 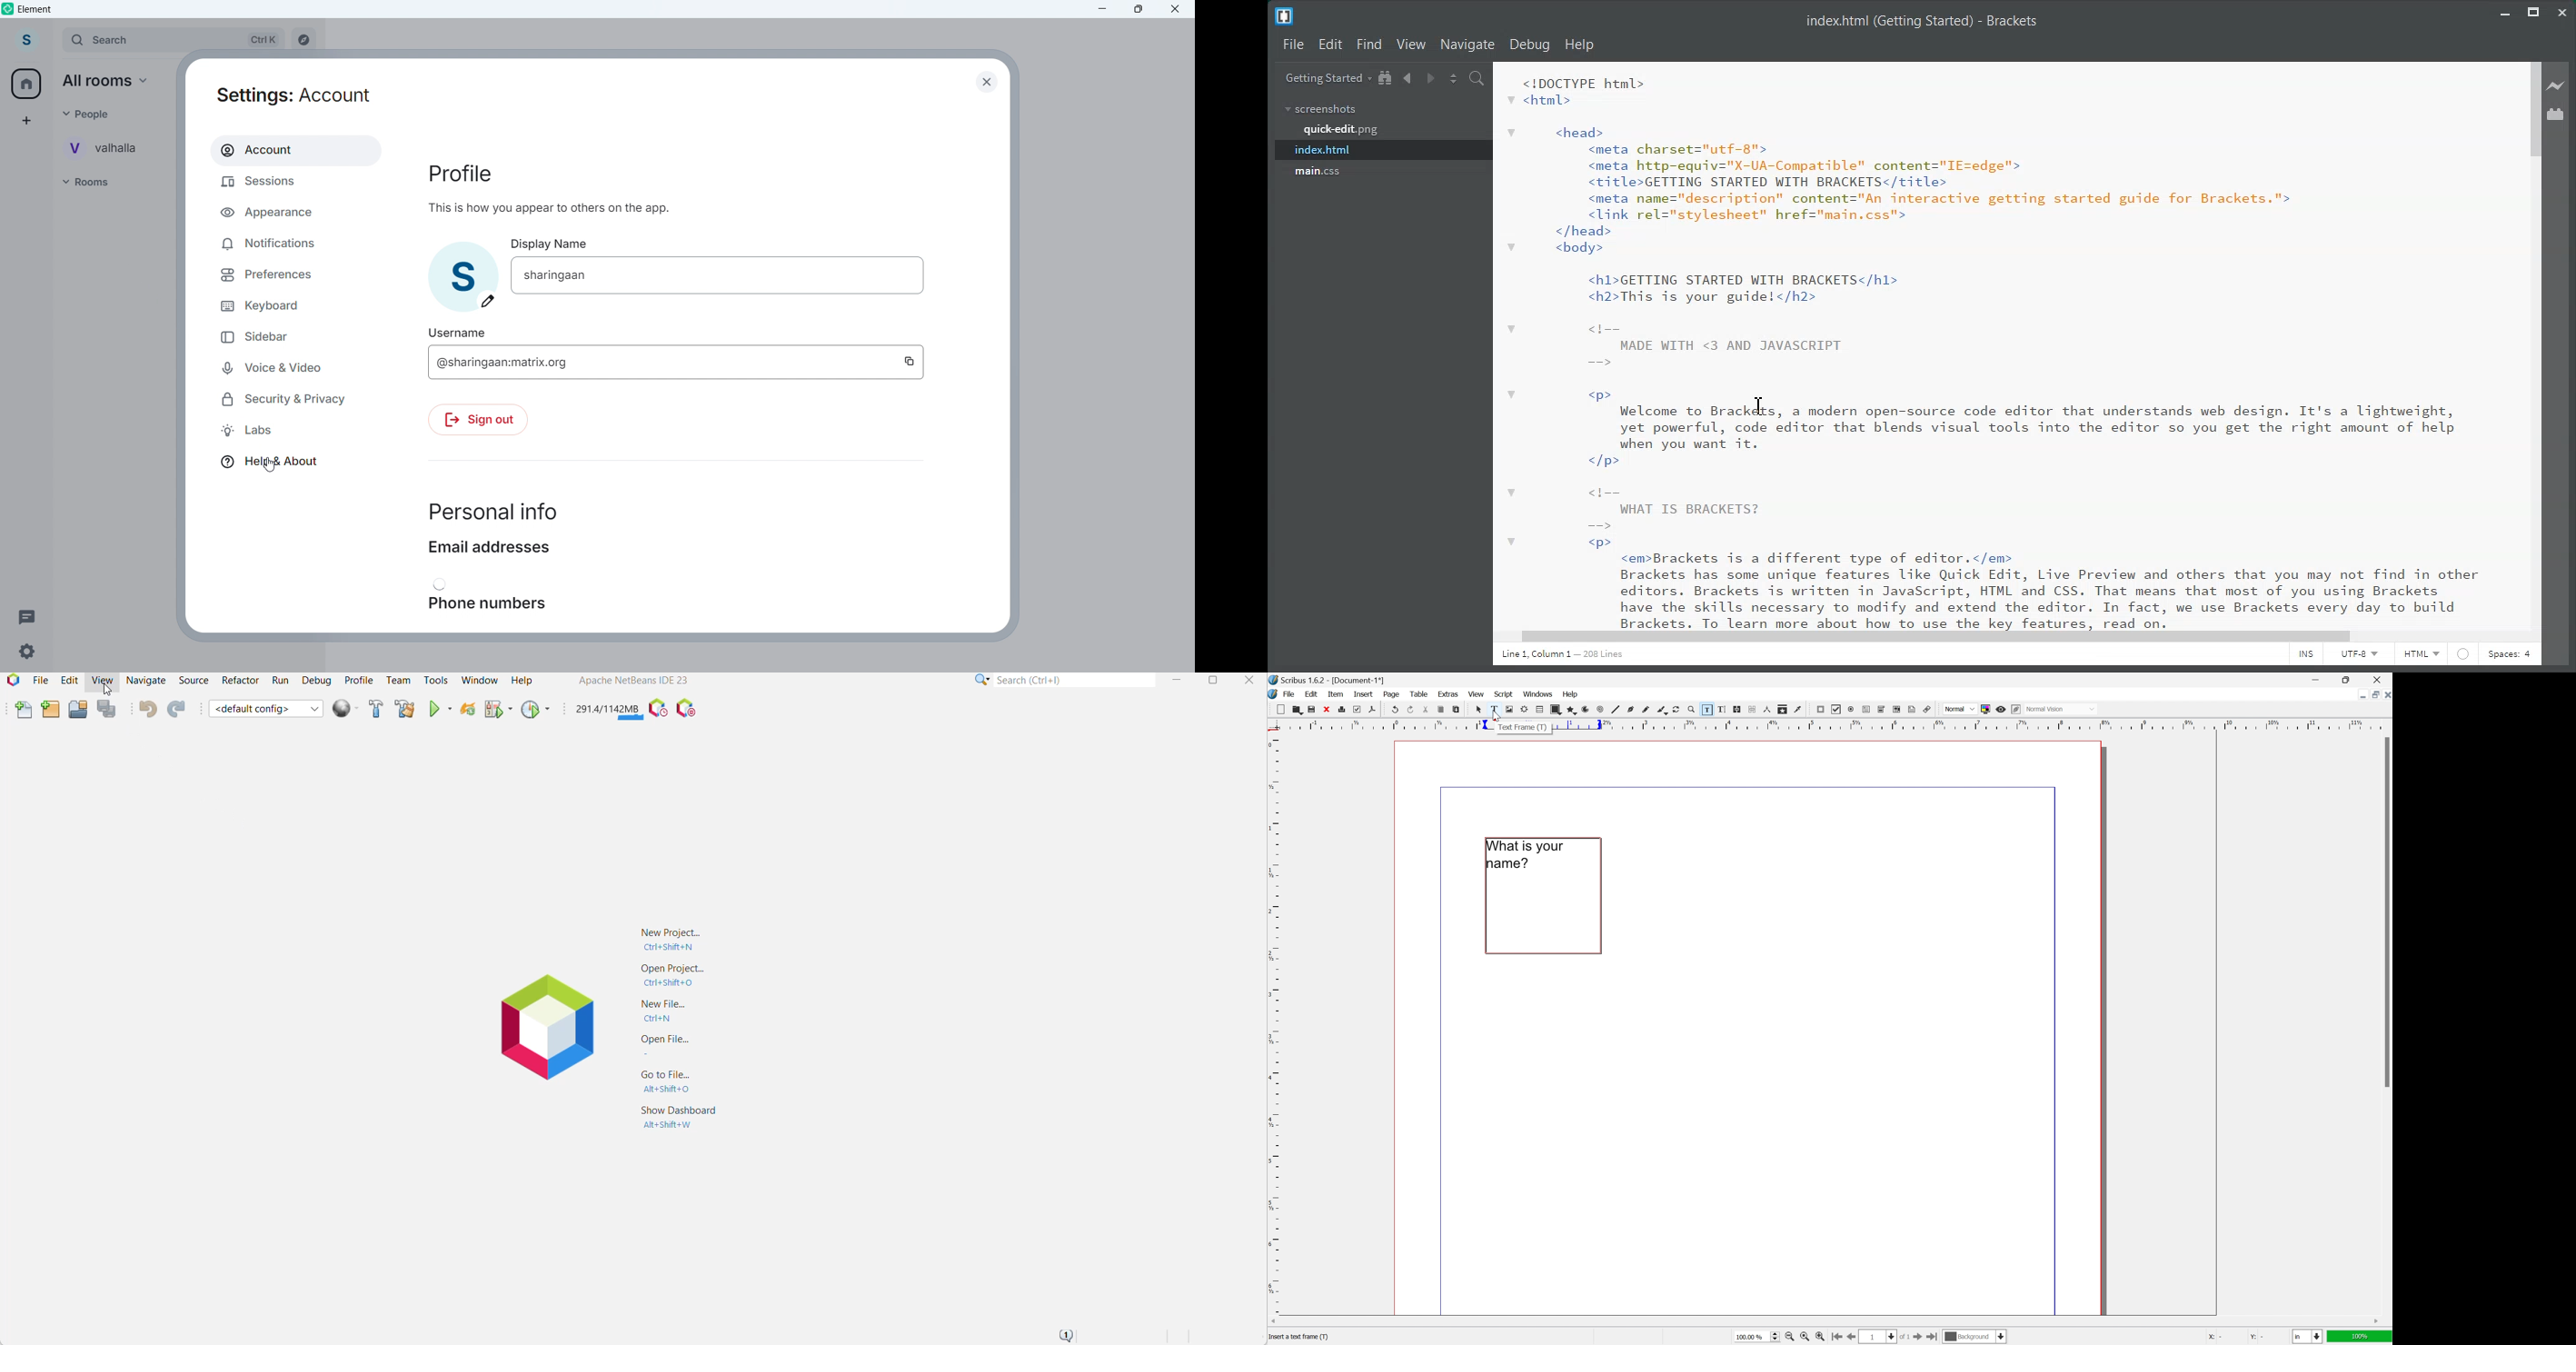 I want to click on Profile , so click(x=542, y=173).